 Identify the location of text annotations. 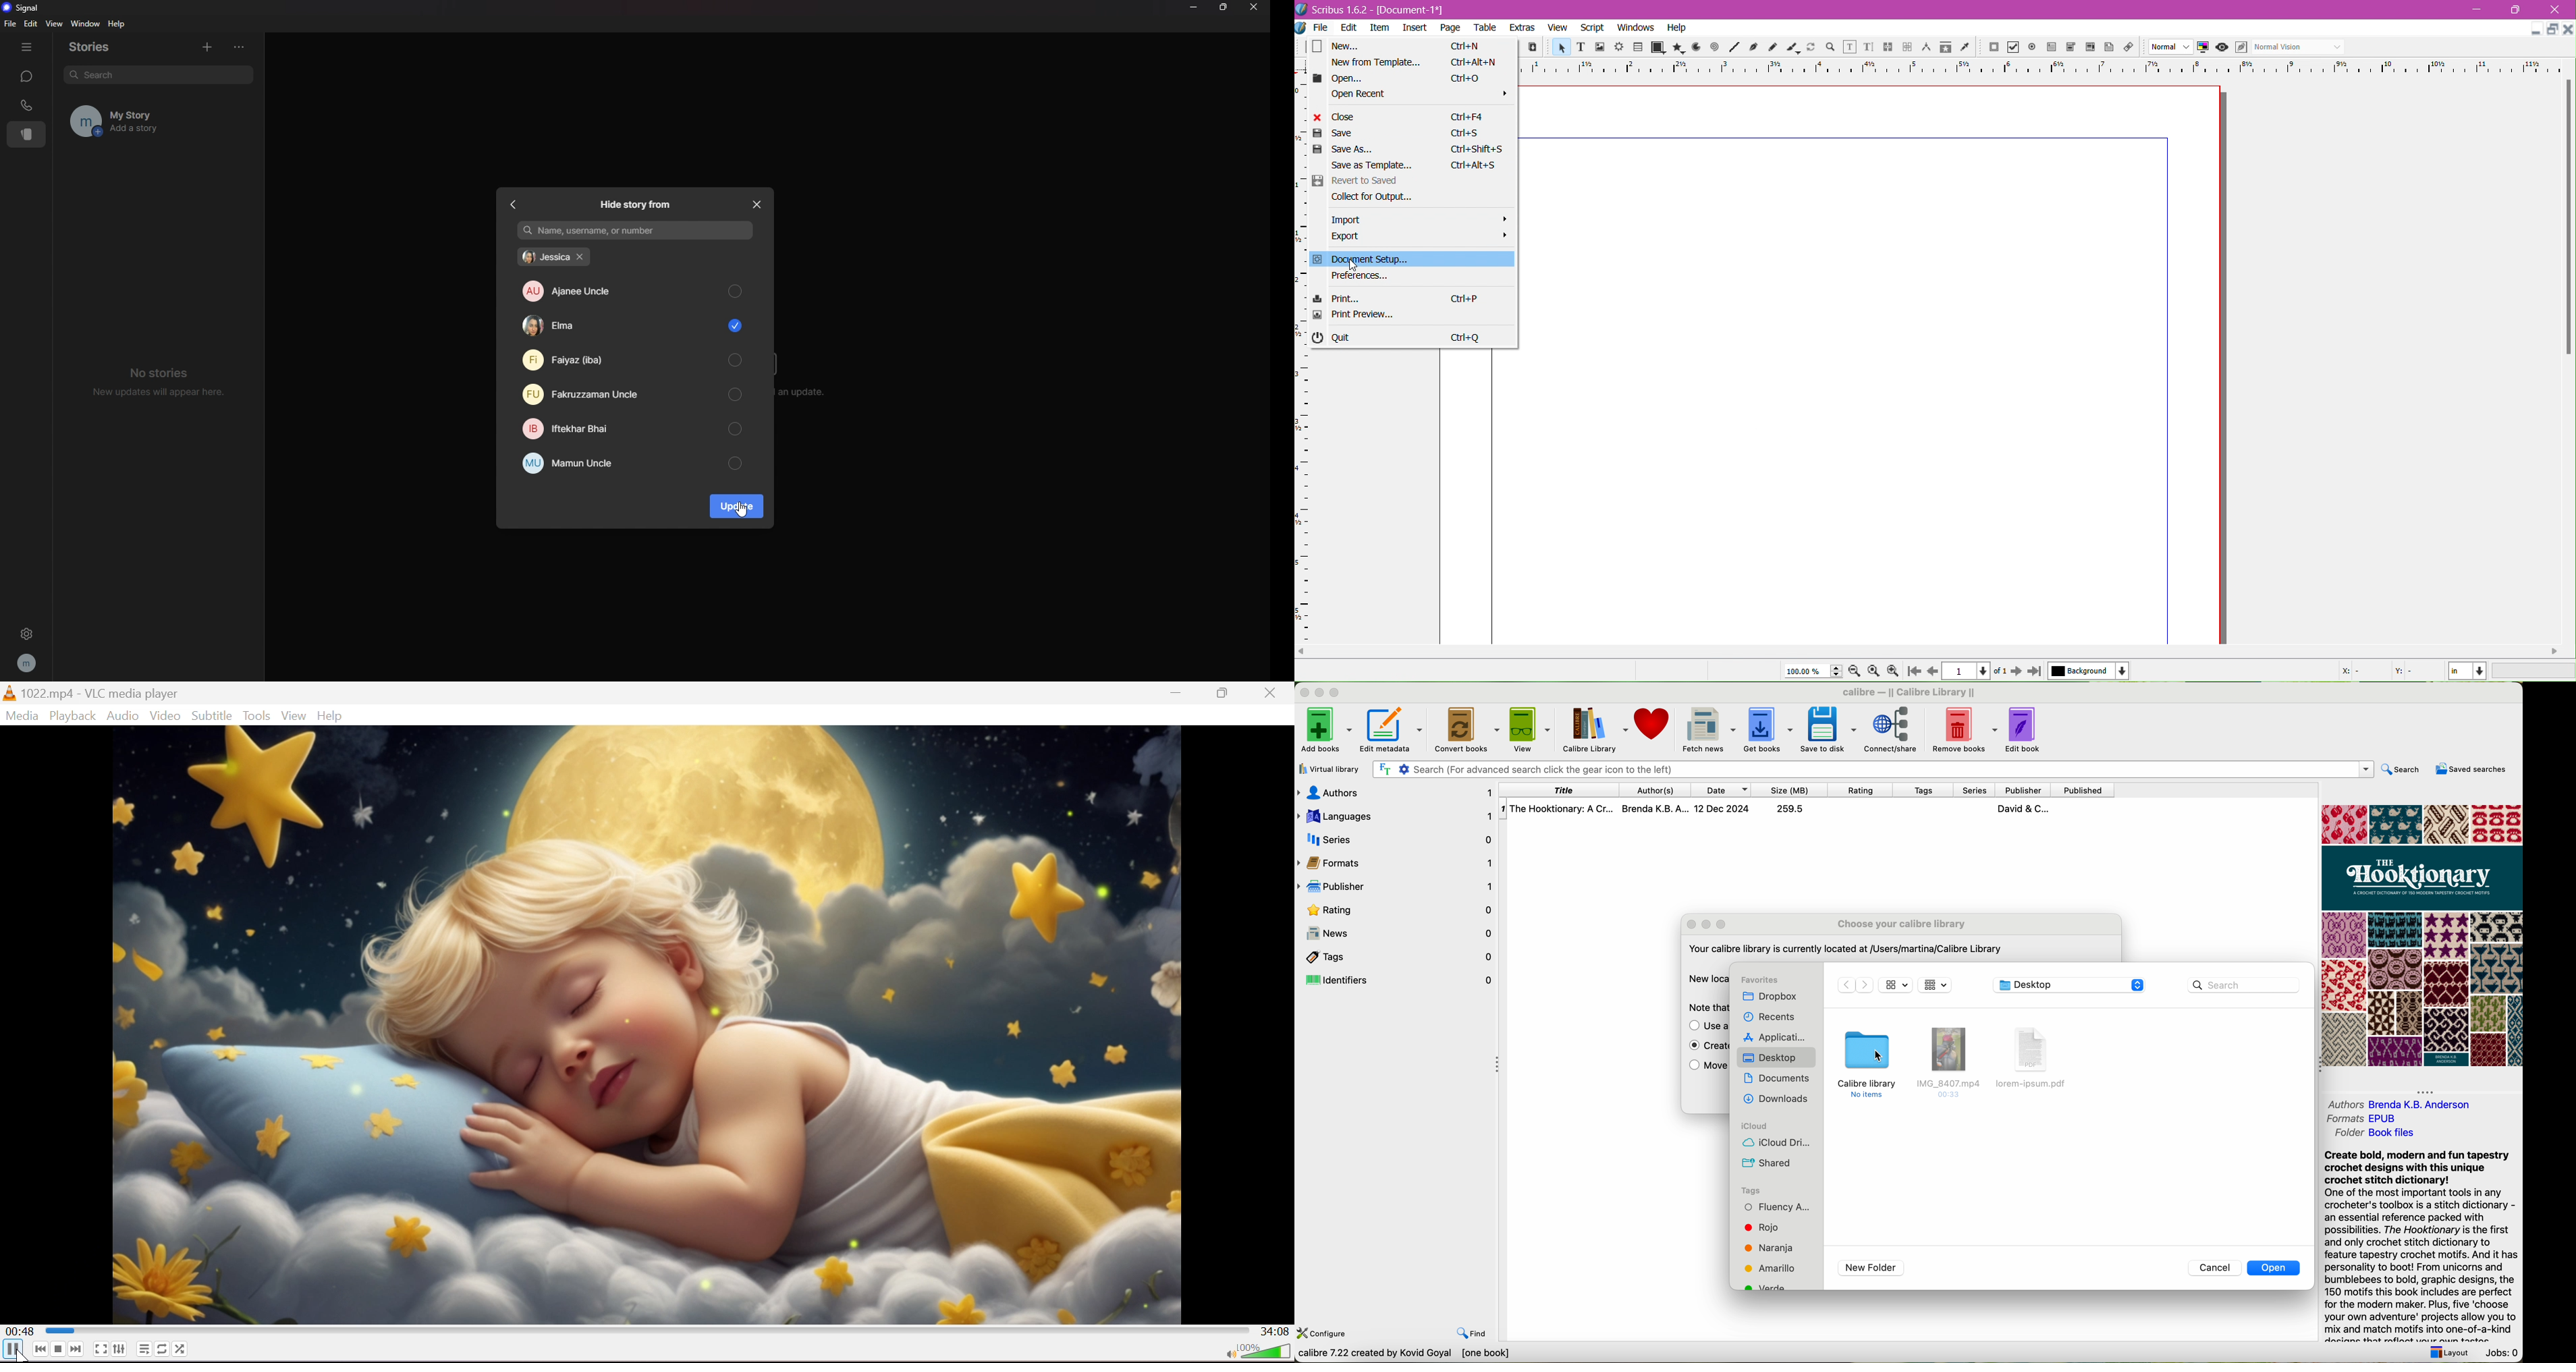
(2112, 47).